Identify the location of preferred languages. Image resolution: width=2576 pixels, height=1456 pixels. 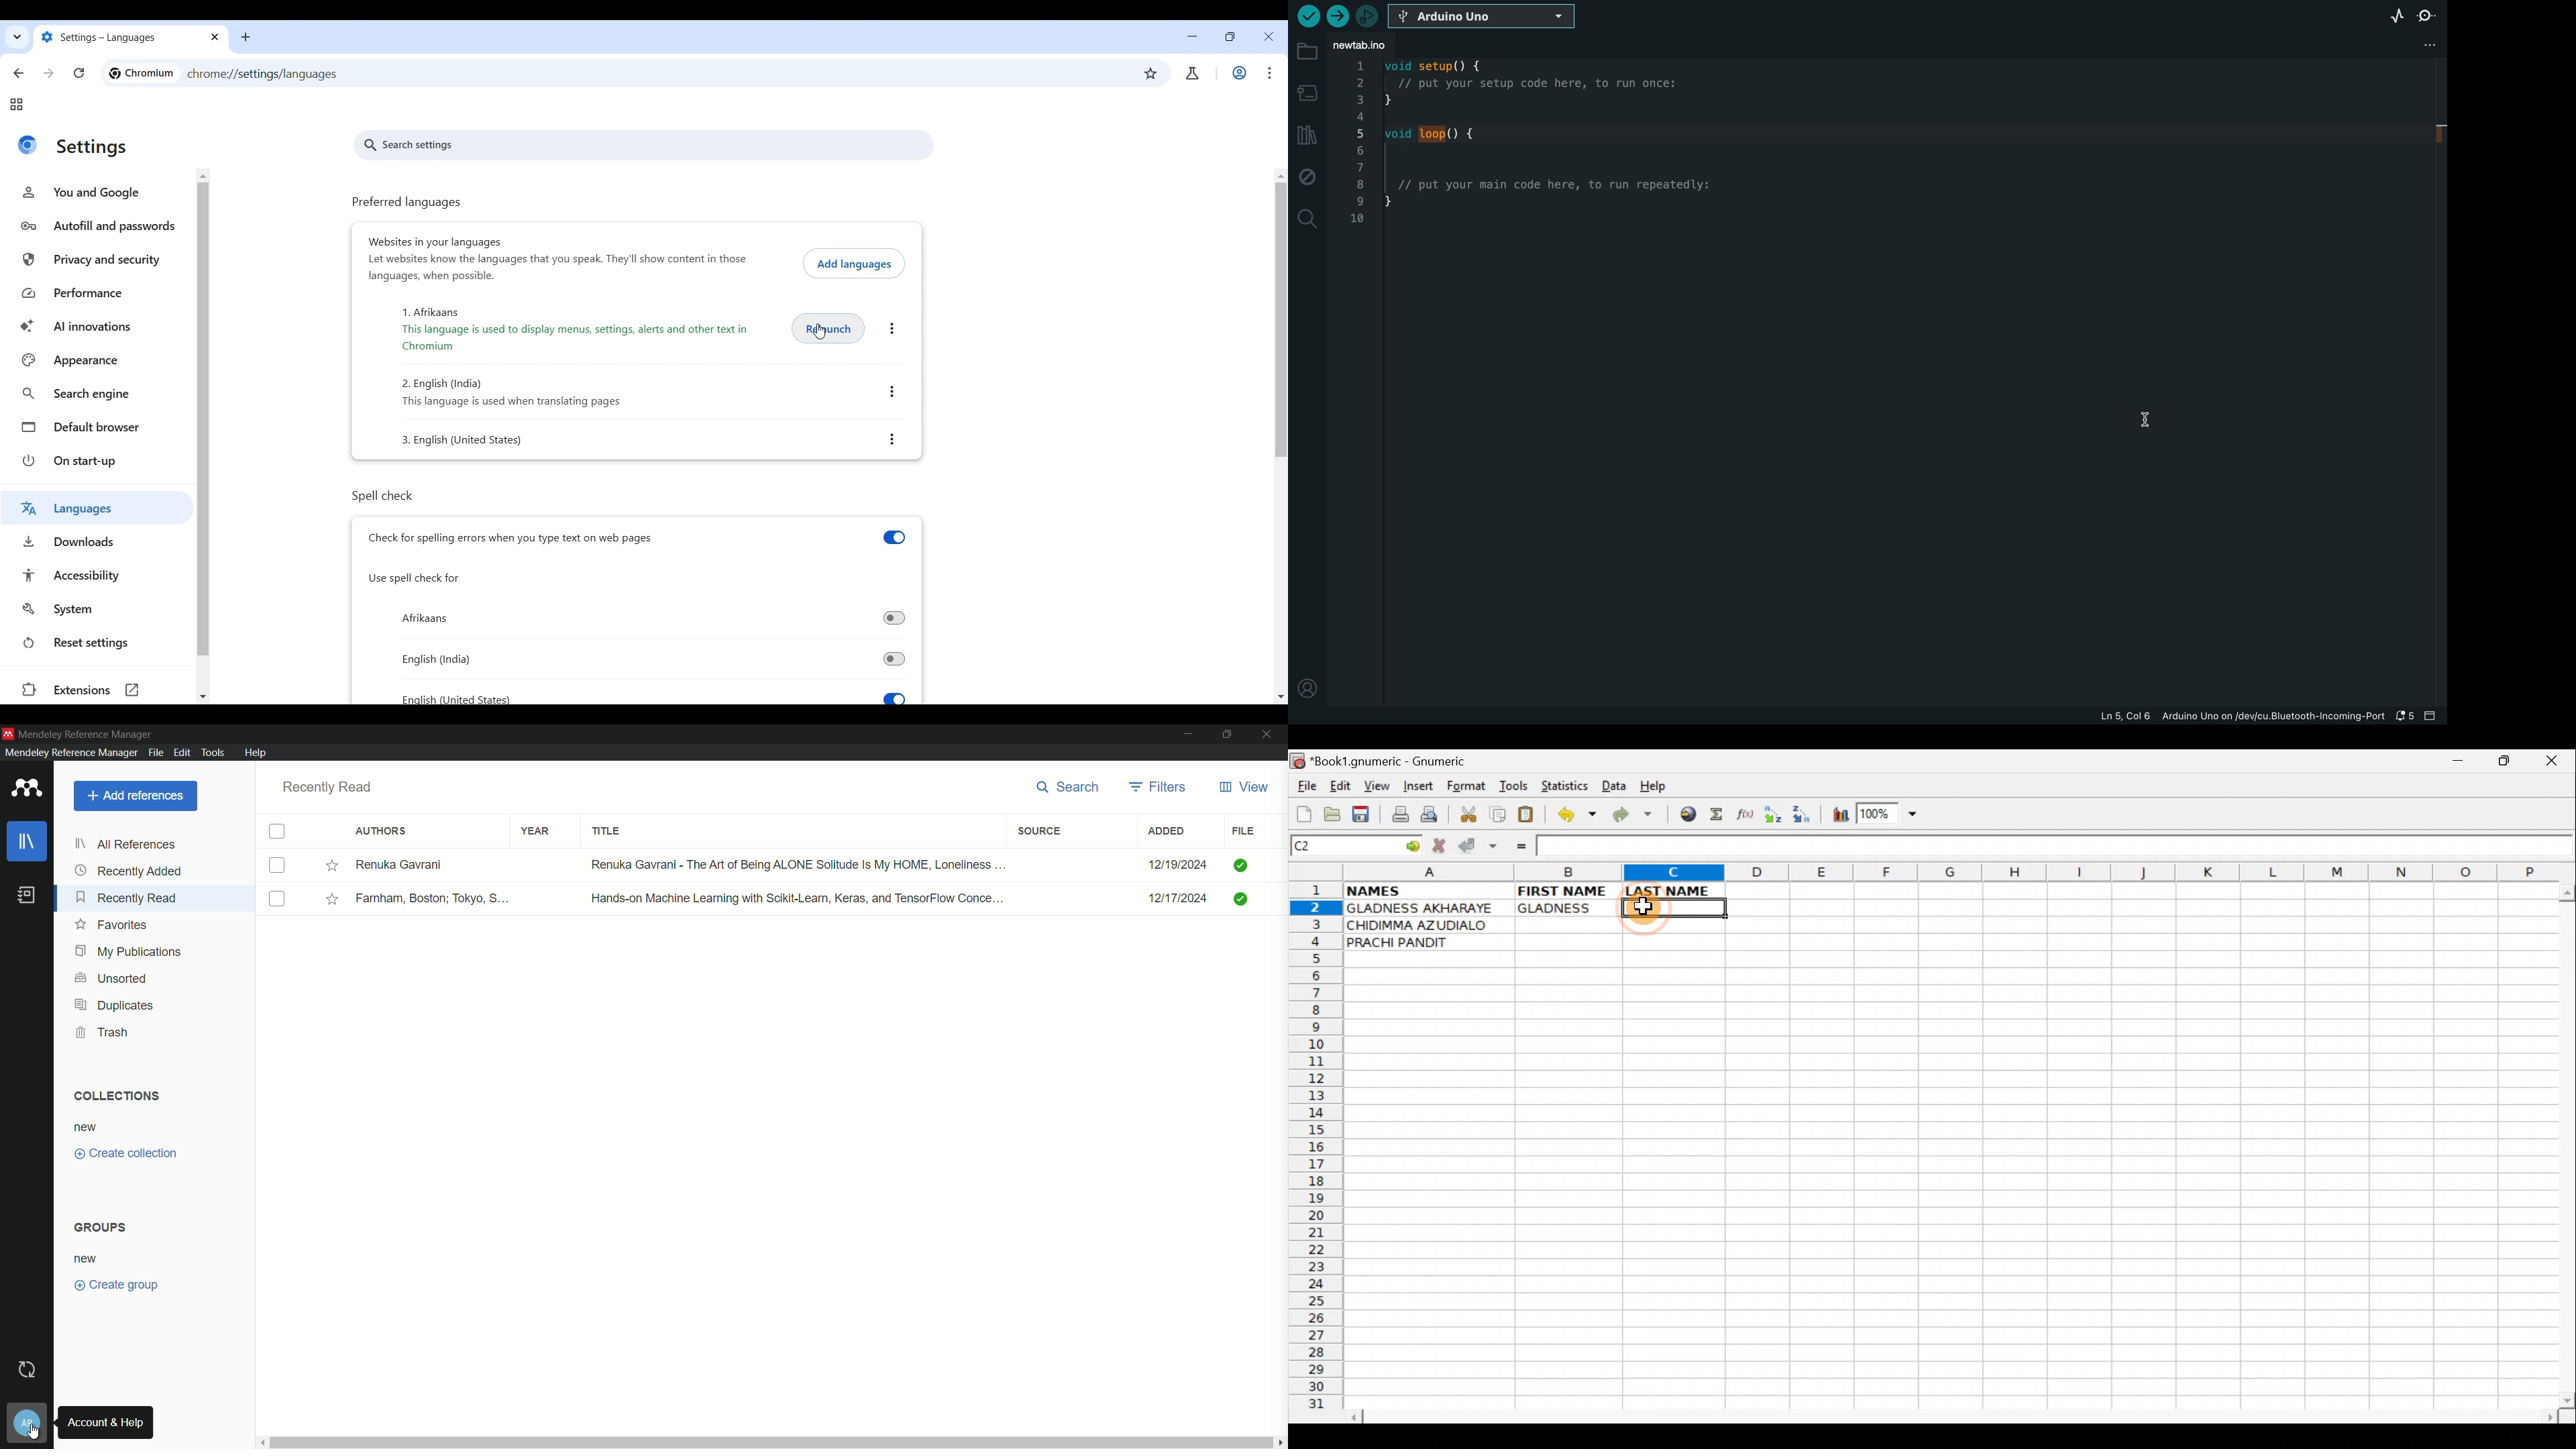
(407, 203).